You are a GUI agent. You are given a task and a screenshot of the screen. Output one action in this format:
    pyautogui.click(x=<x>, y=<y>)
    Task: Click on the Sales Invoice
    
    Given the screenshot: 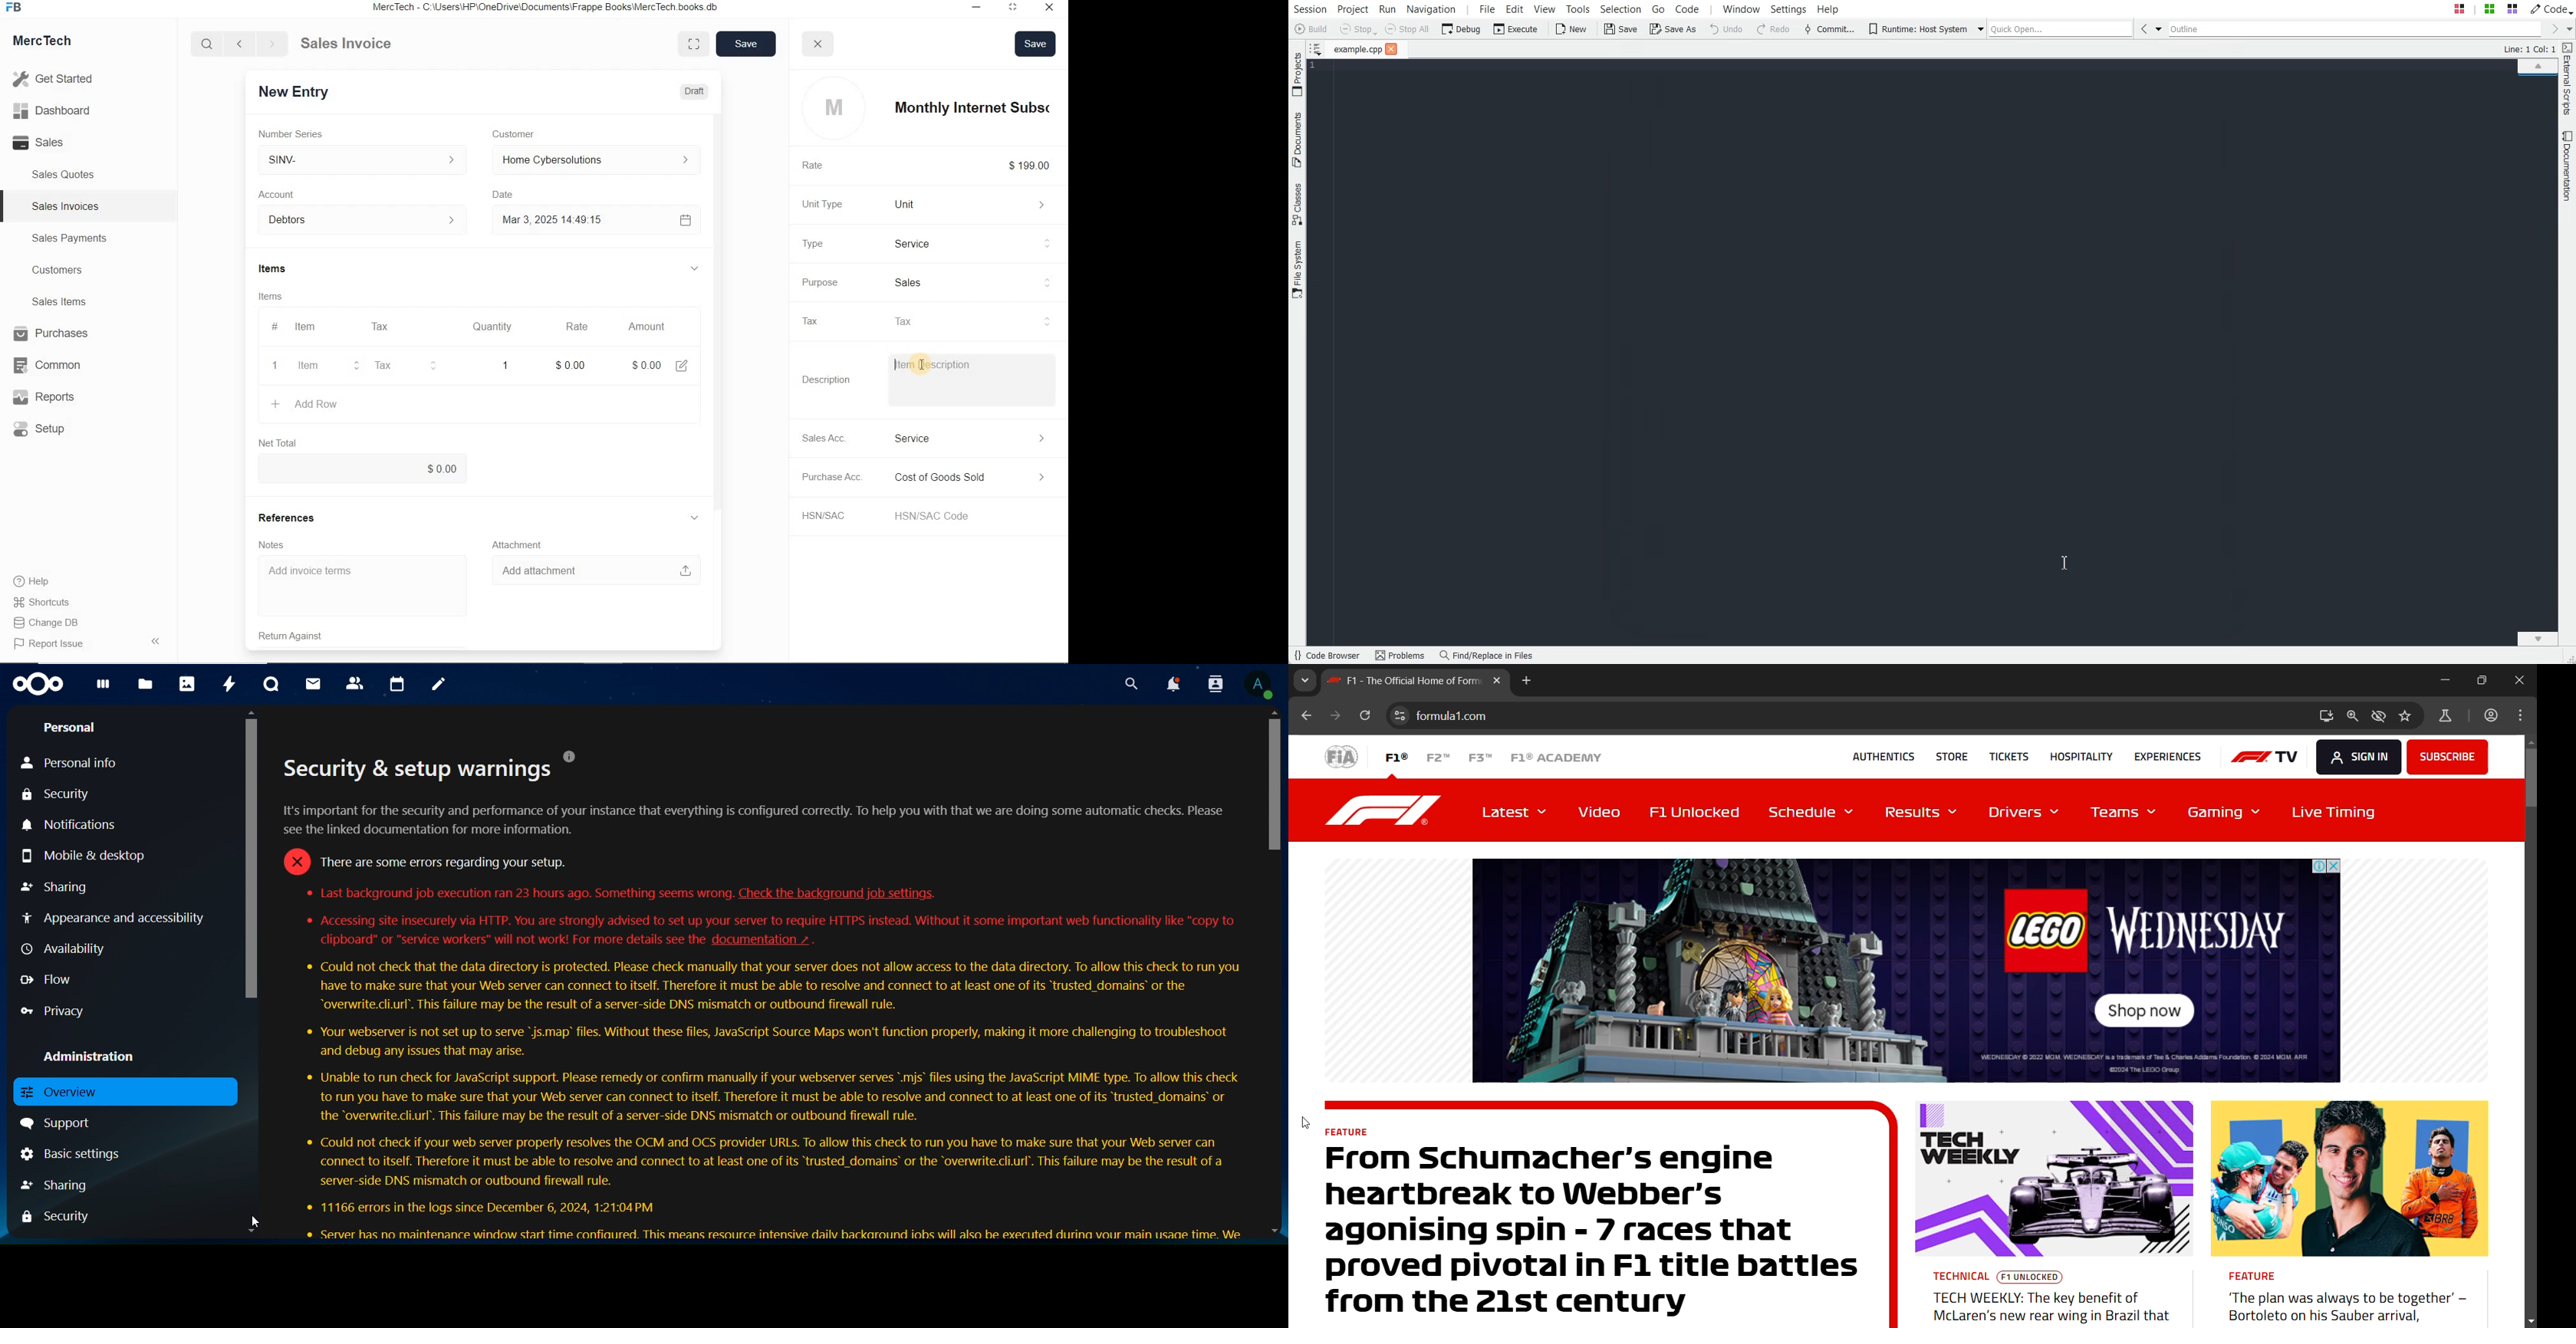 What is the action you would take?
    pyautogui.click(x=347, y=45)
    